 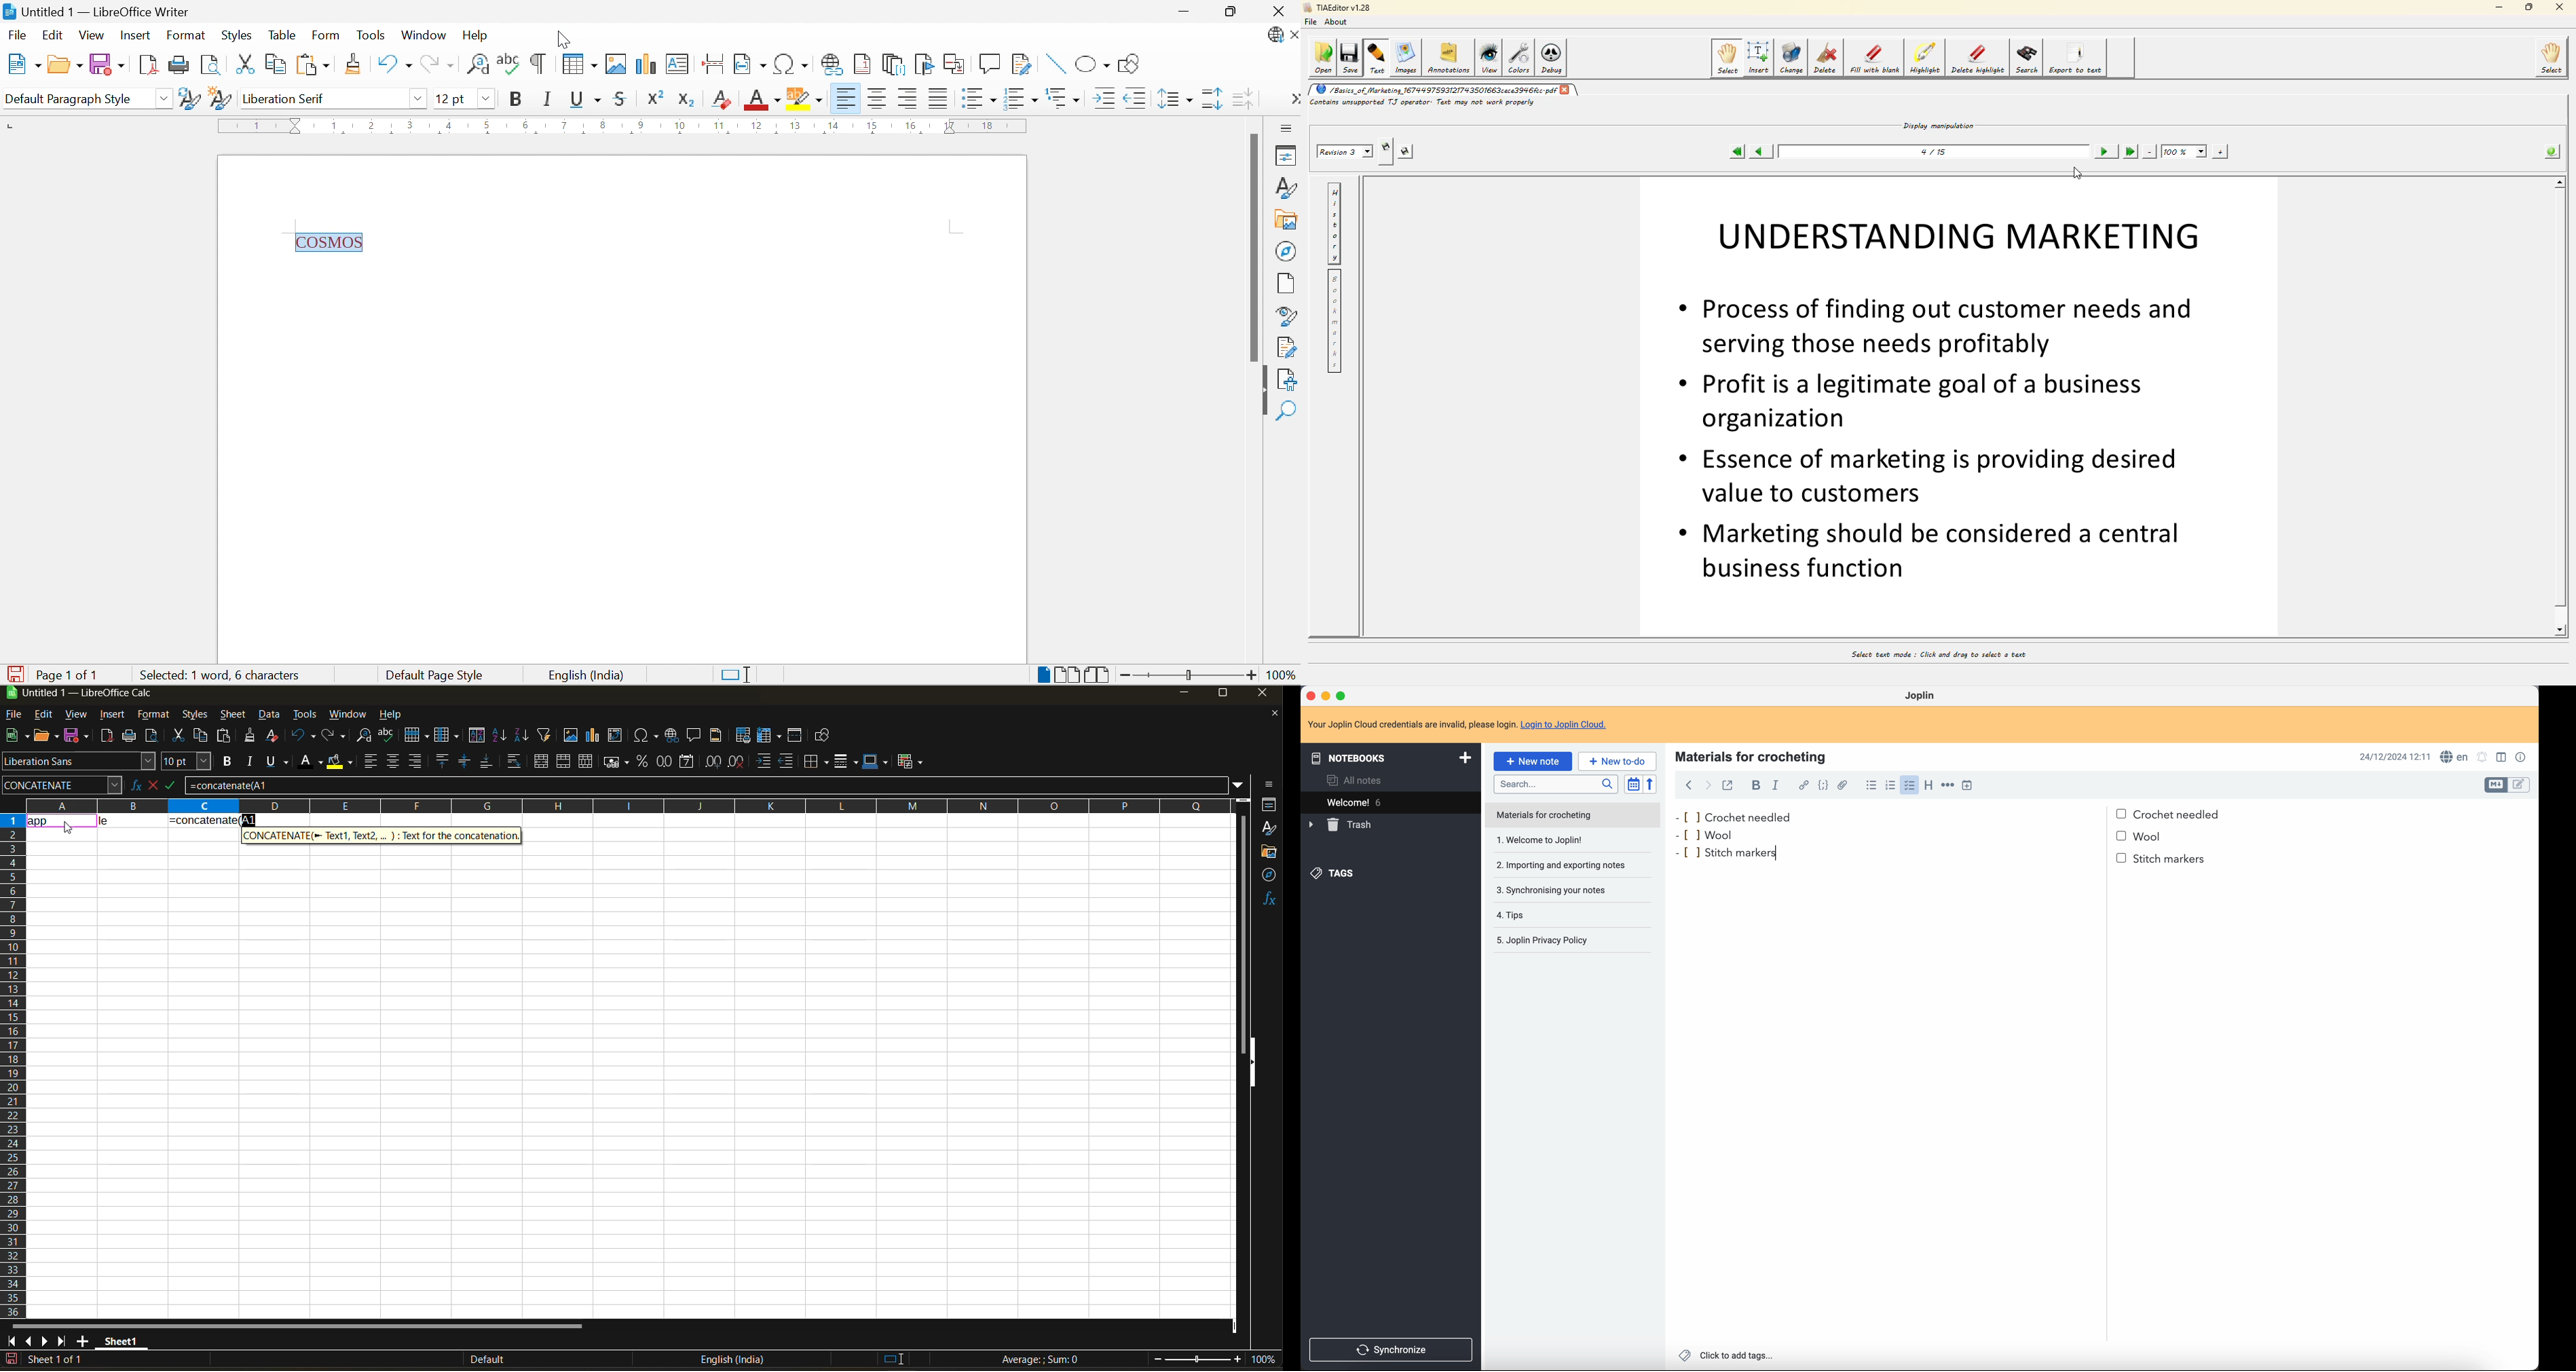 I want to click on Insert Chart, so click(x=646, y=64).